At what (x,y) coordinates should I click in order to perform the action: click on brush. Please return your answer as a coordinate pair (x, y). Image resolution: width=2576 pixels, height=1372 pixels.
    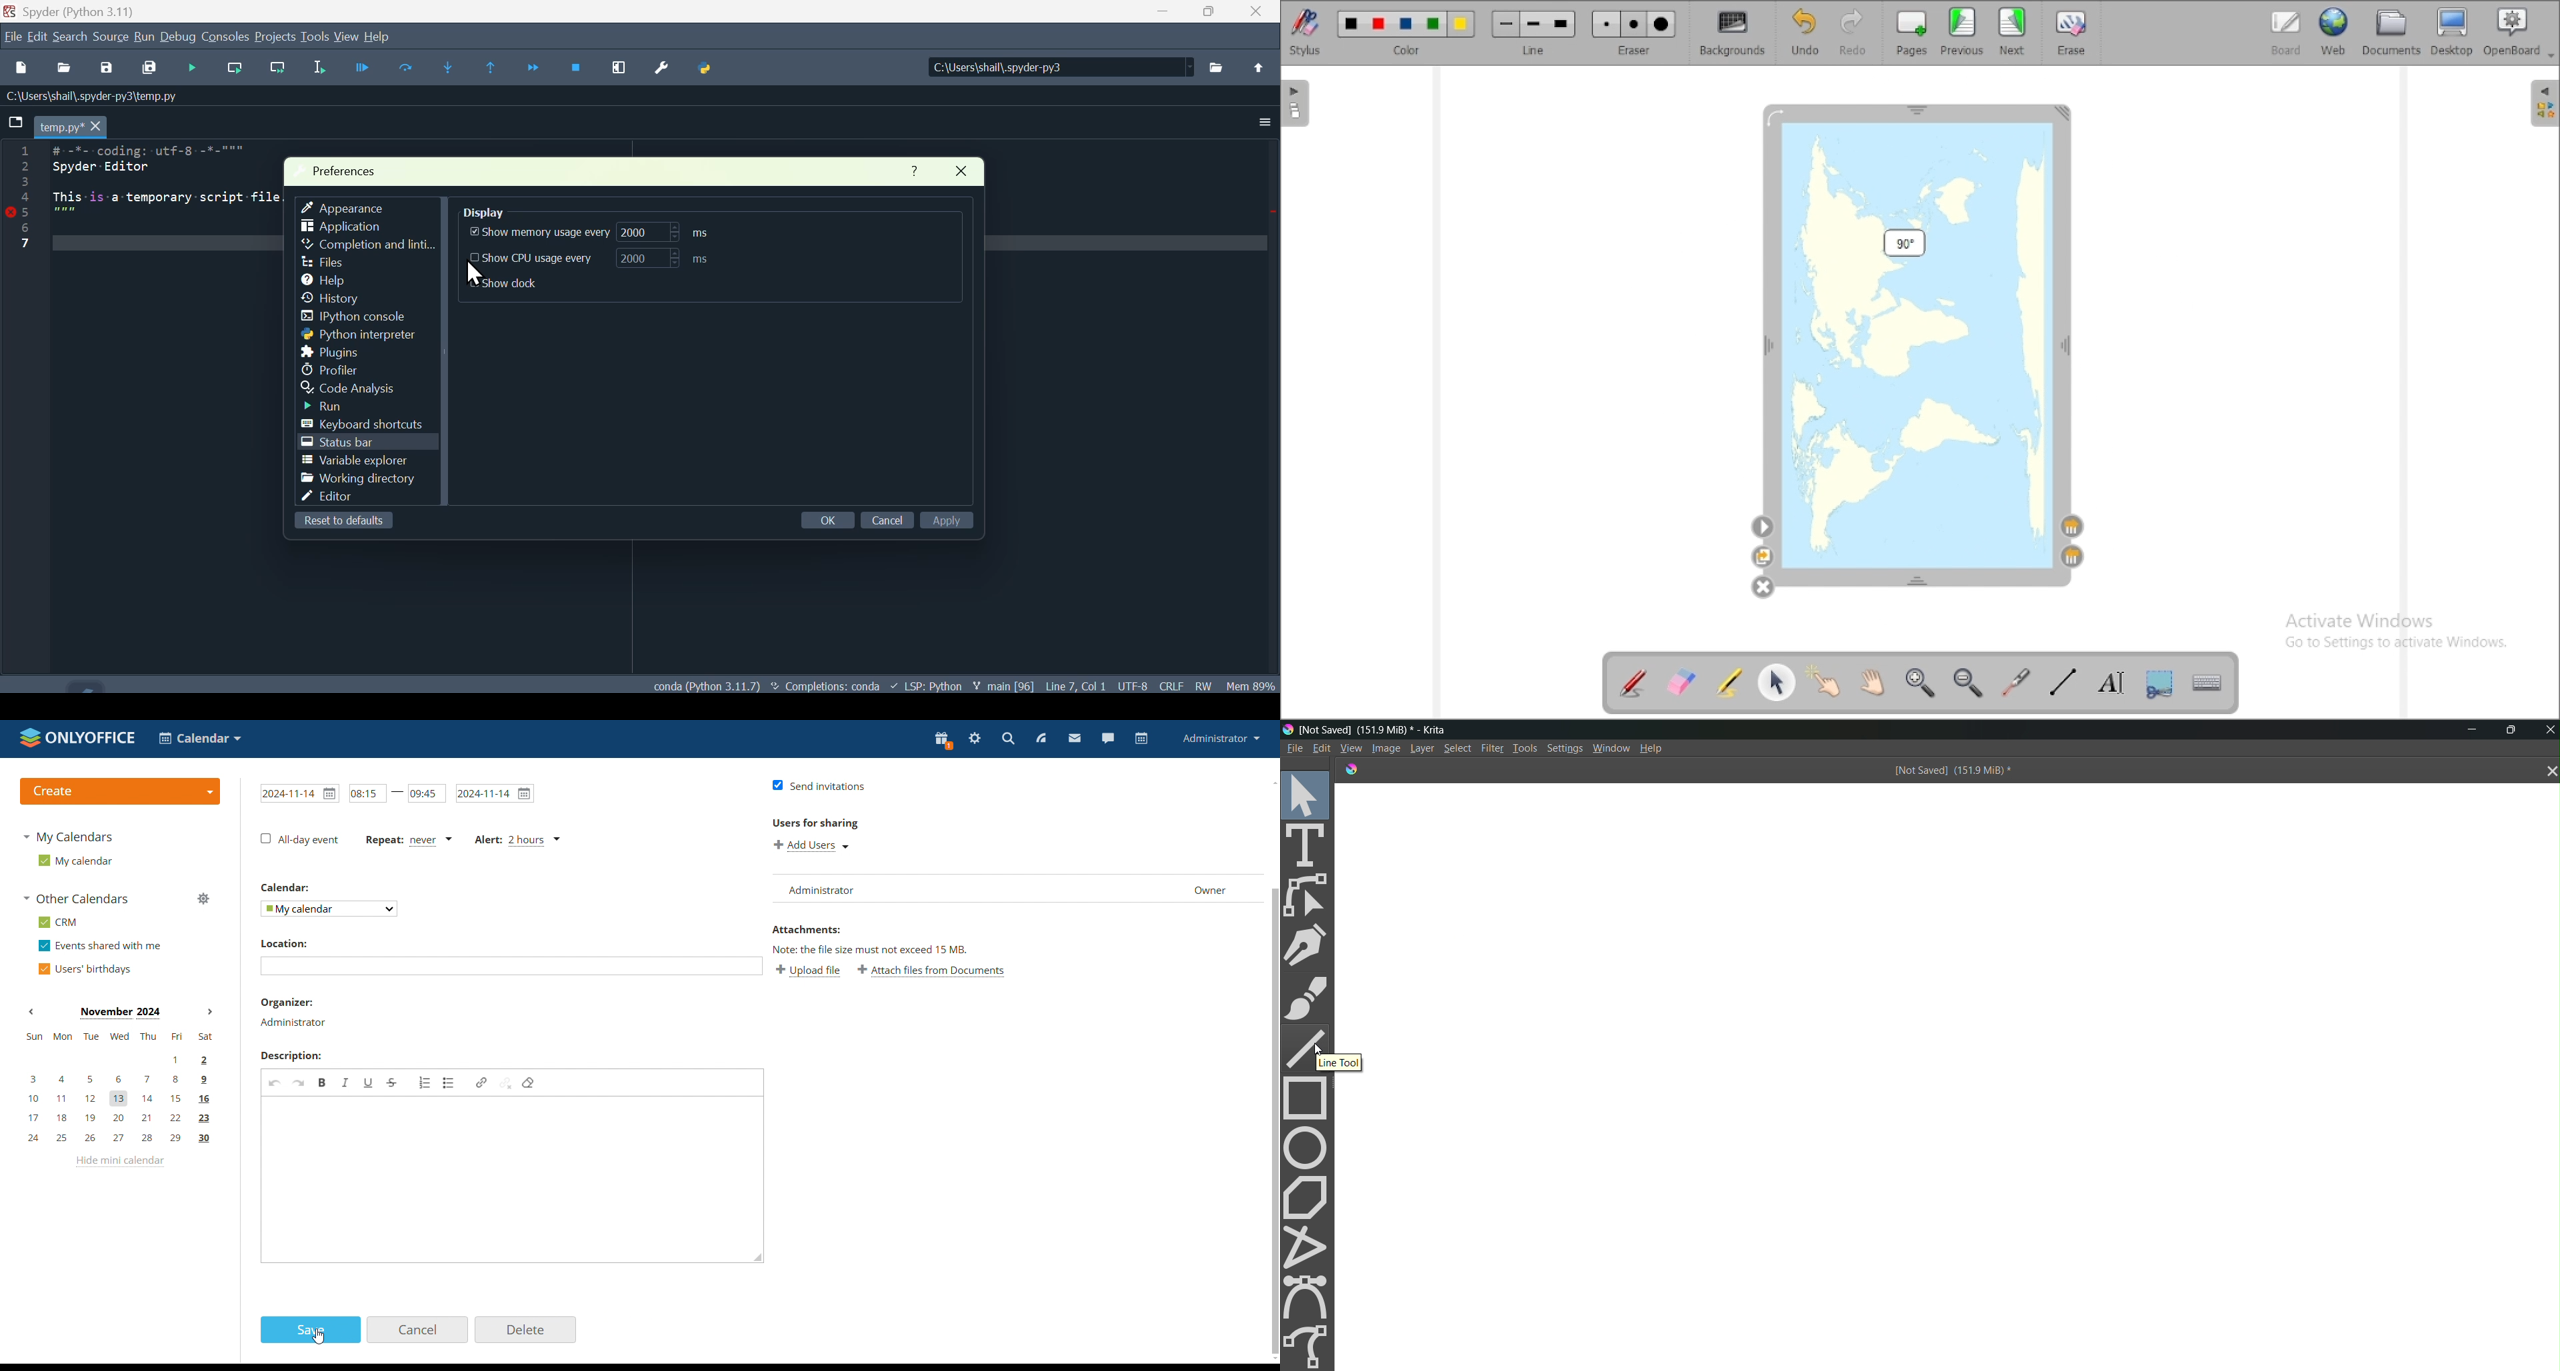
    Looking at the image, I should click on (1306, 998).